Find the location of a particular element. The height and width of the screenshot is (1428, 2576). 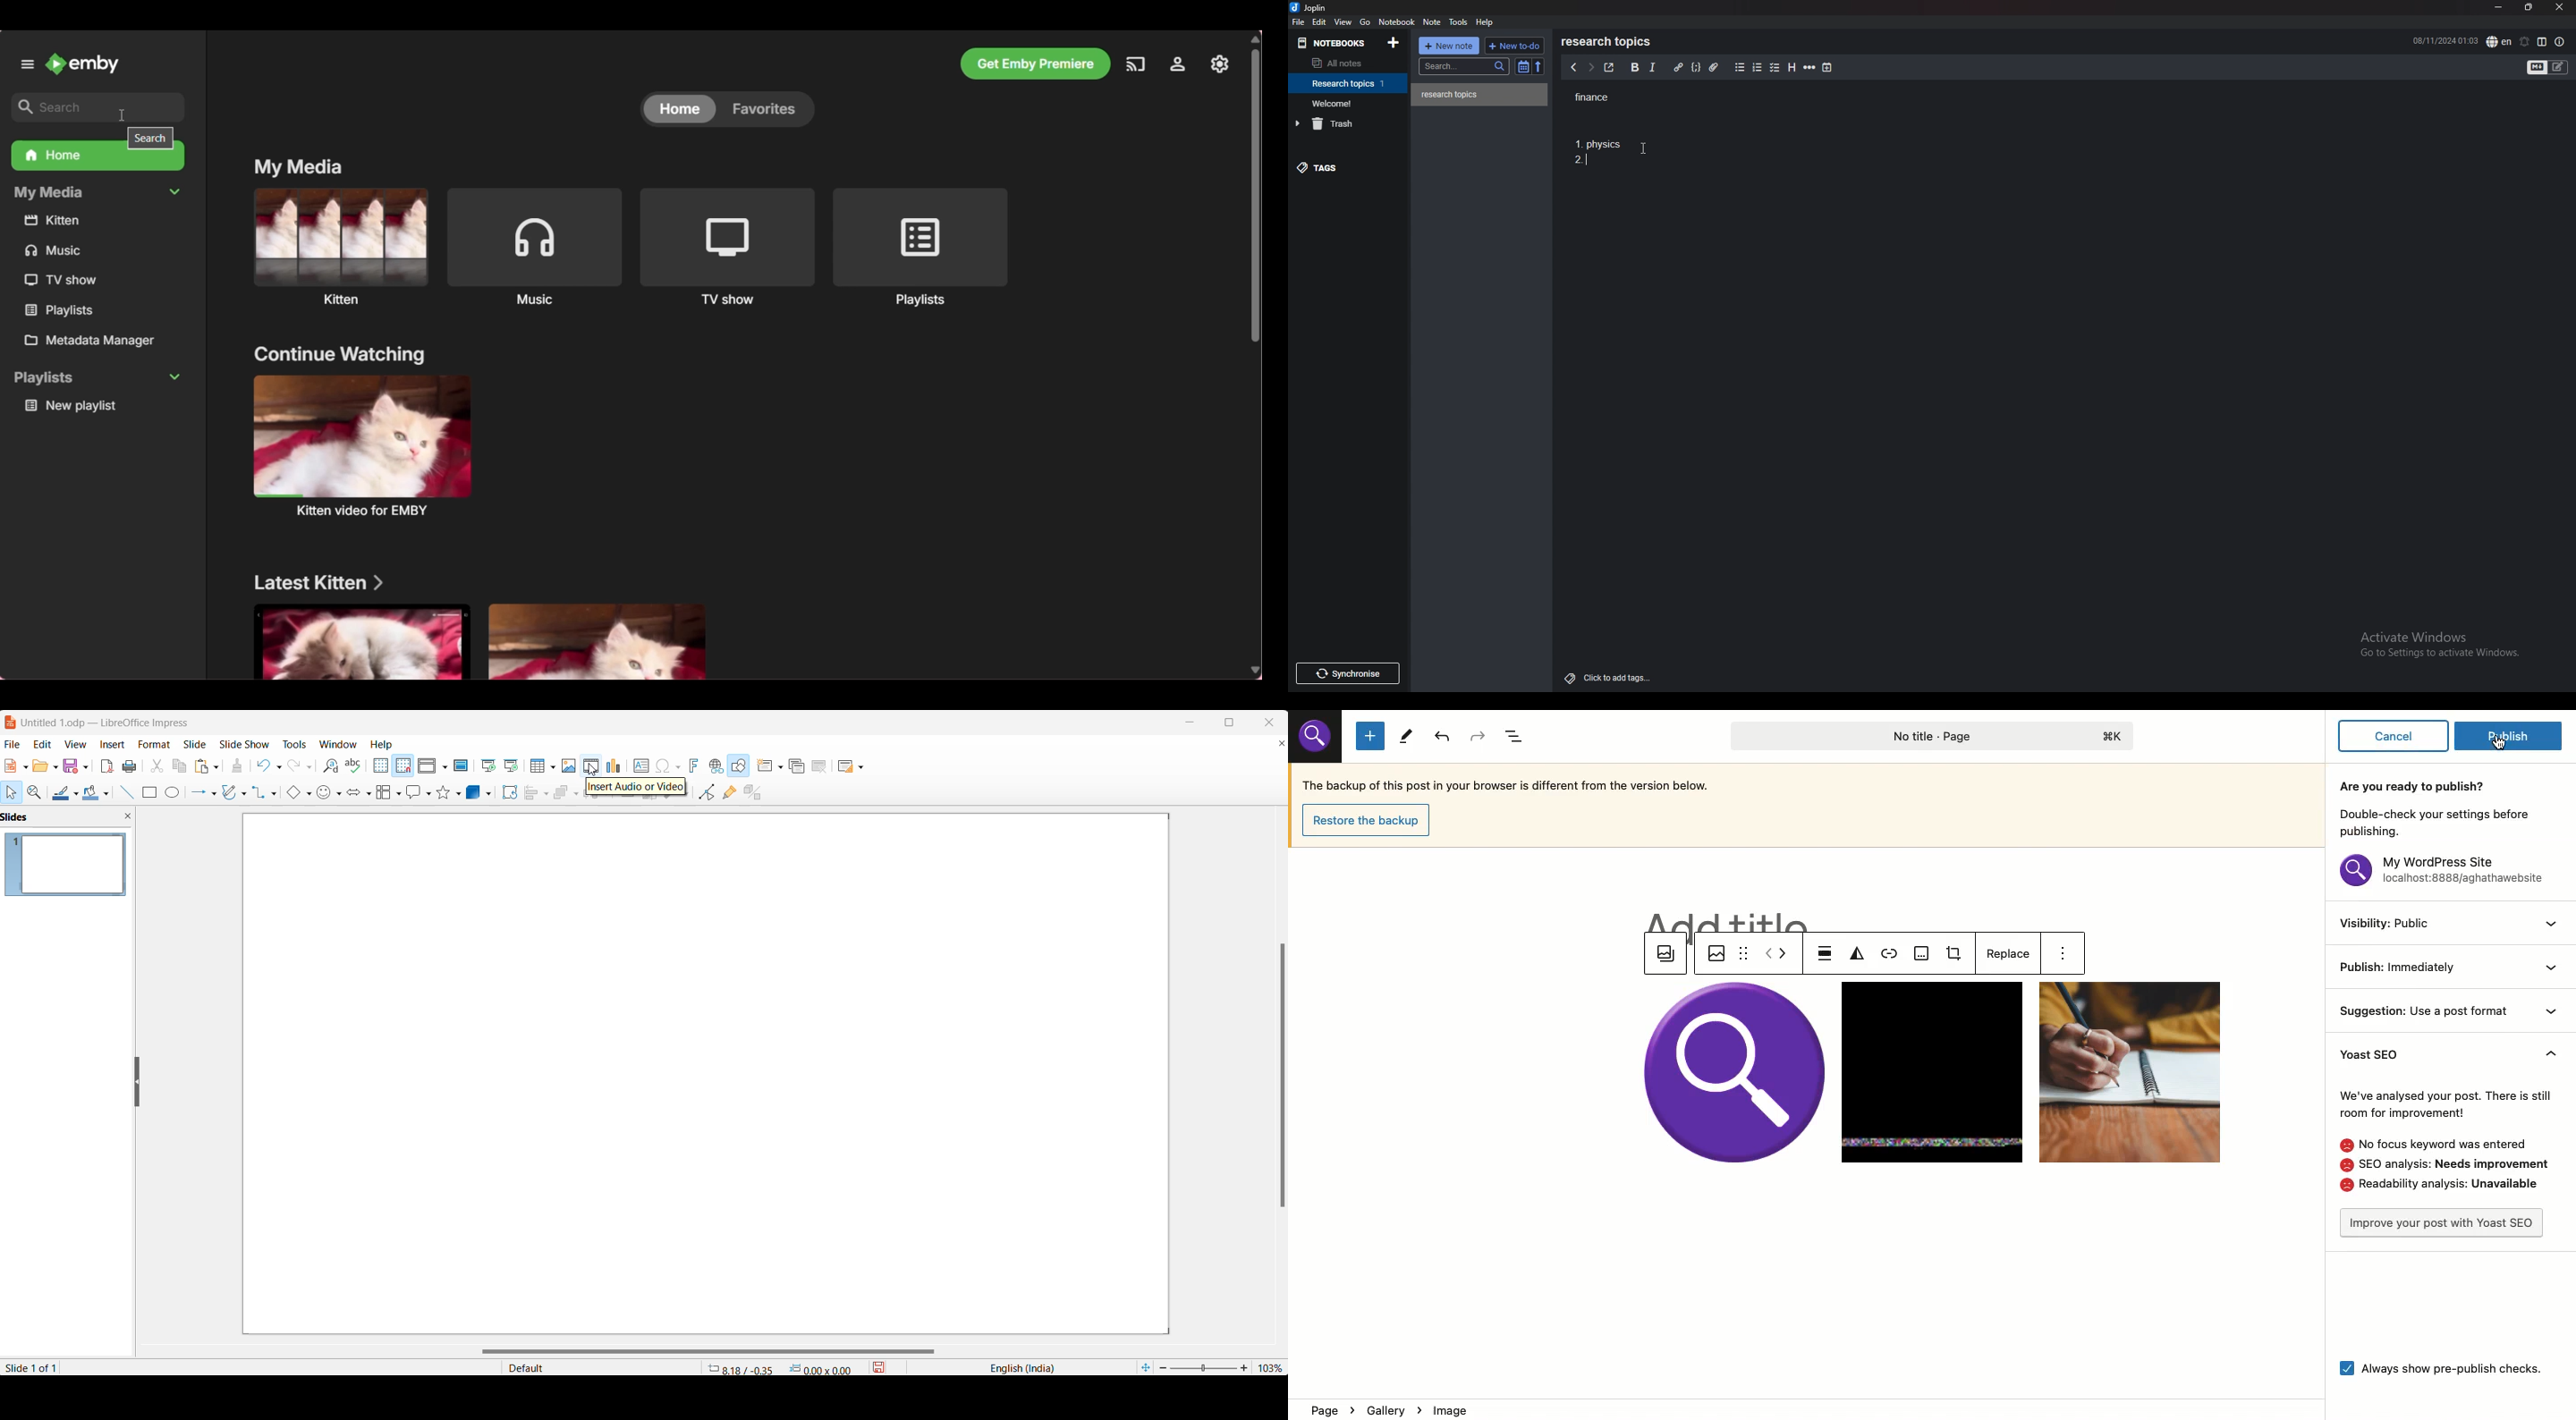

toggle extrusion is located at coordinates (755, 793).